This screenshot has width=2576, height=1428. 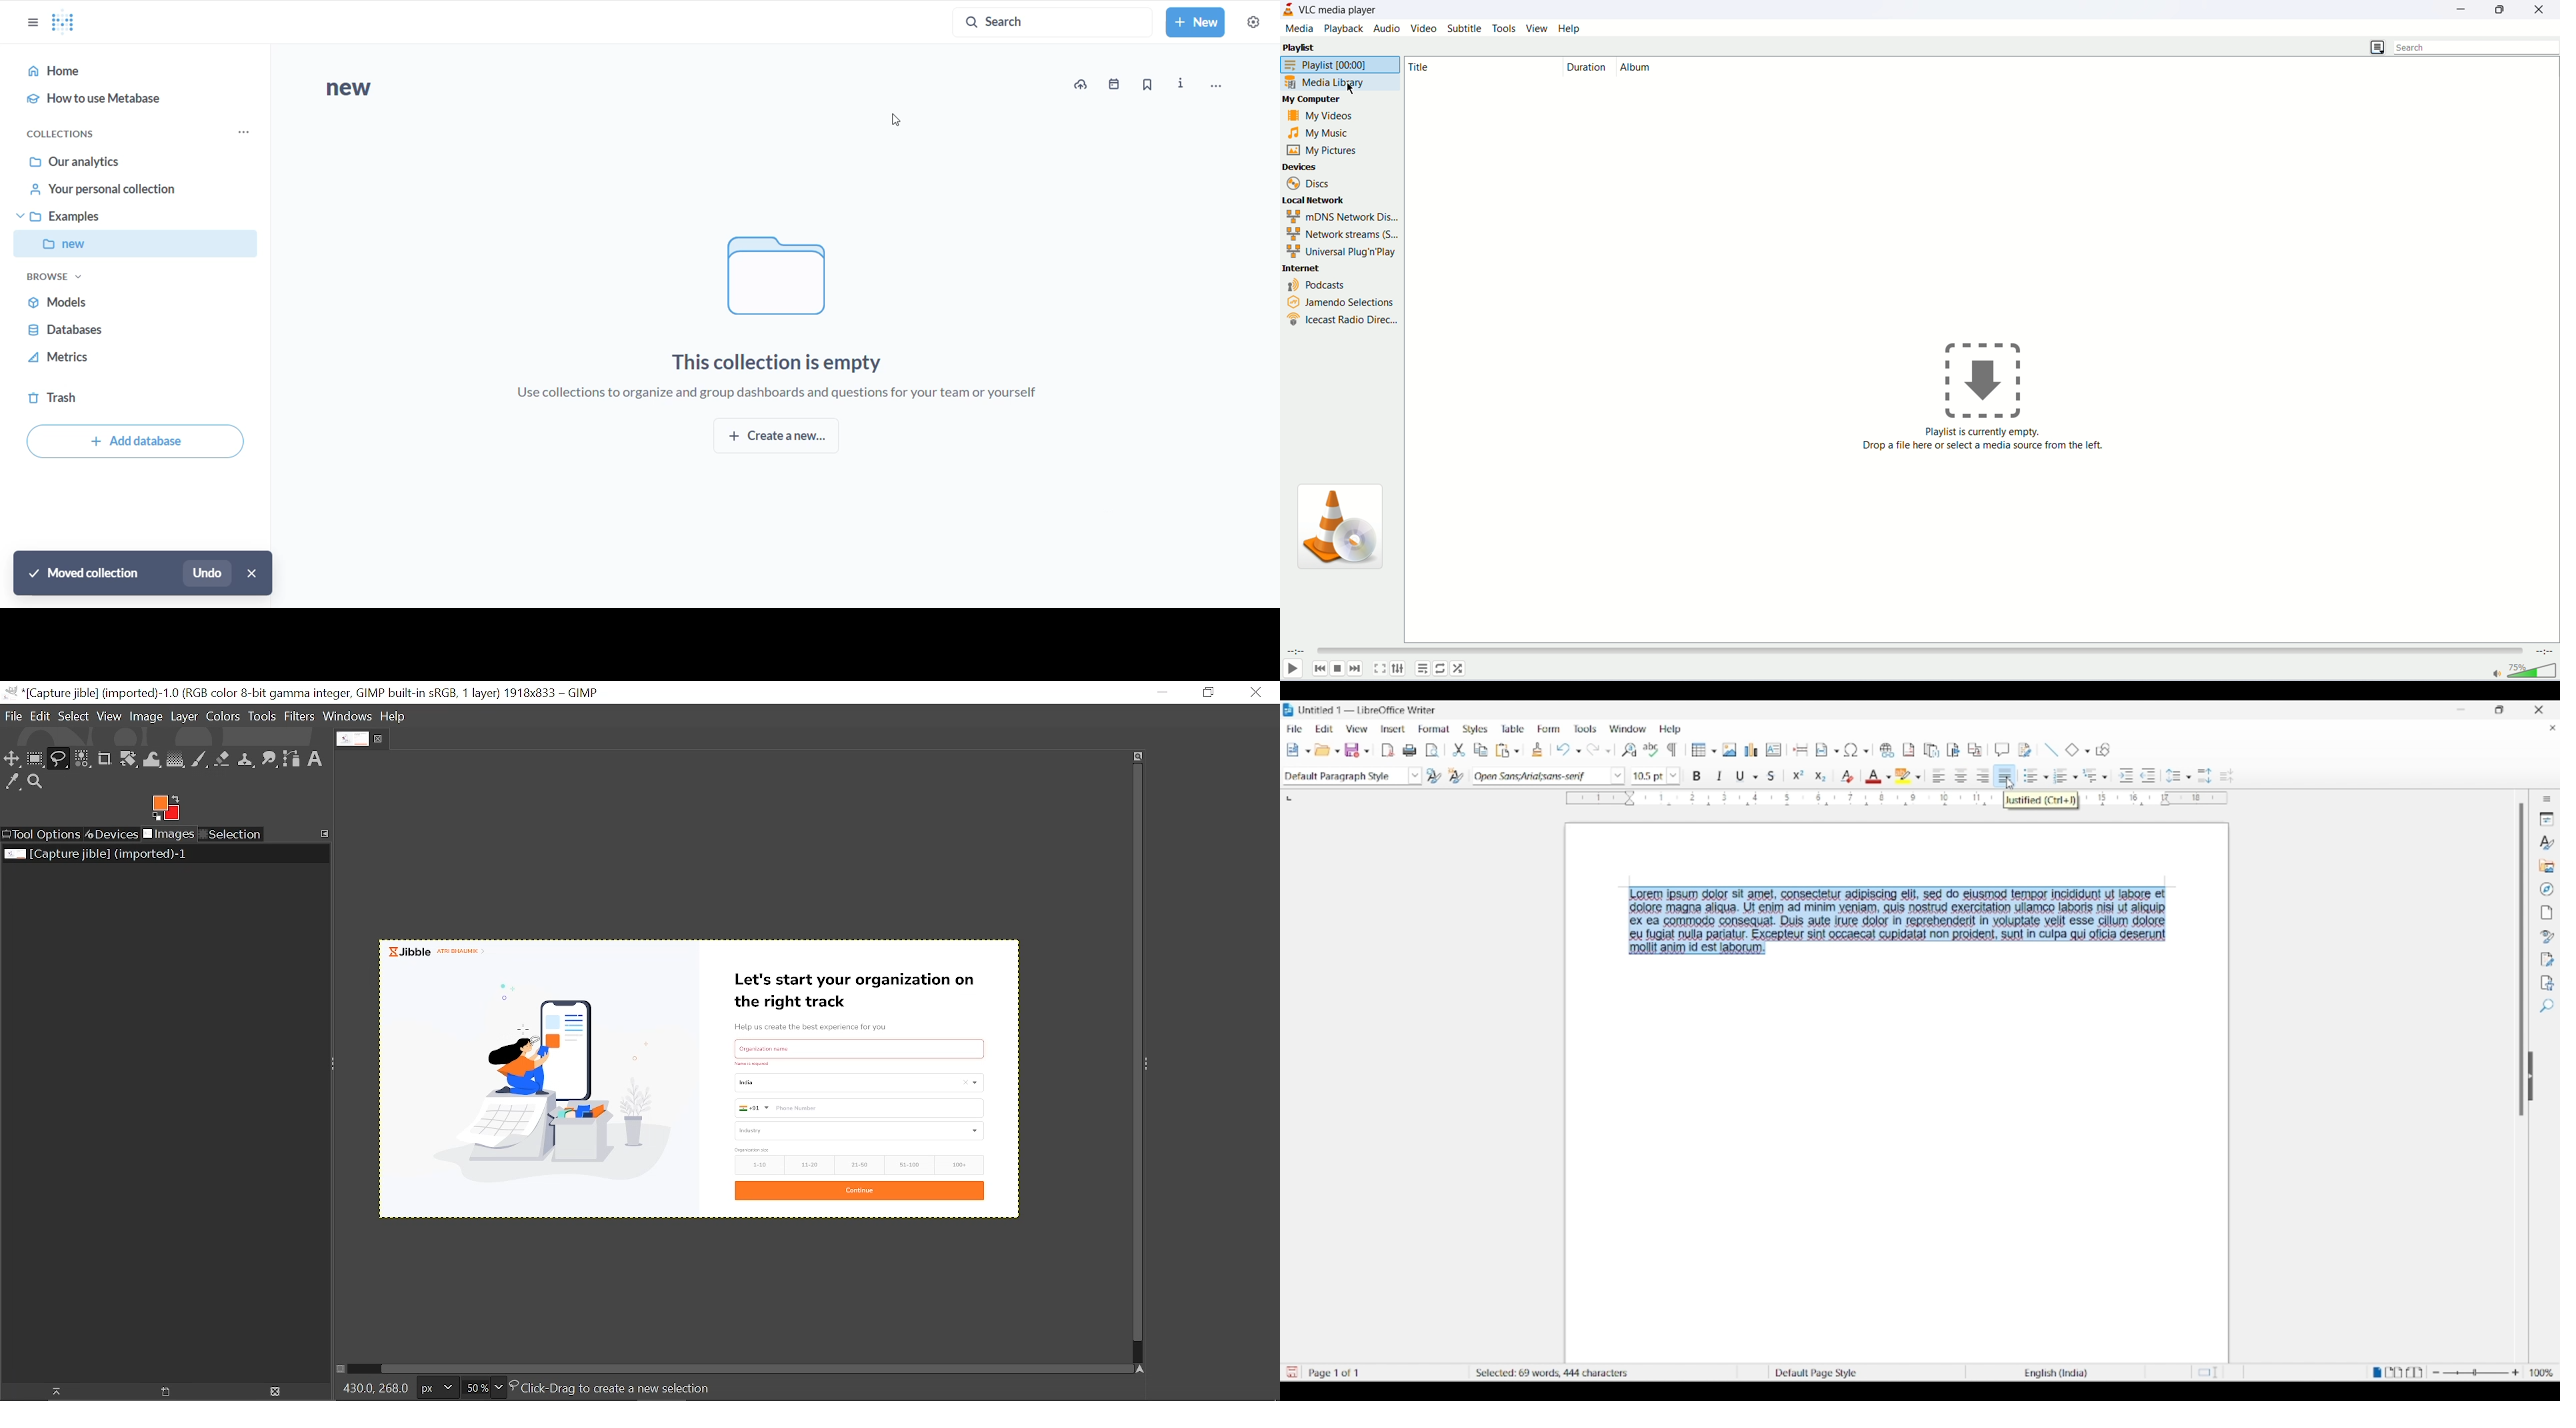 I want to click on Lorem ipsum dolor sit ames, consectetur agipiscing elif, sed do eiusmod tempor incigidunt uf labore et
dolore magna aliqua. Ut enim ad minim veniam, quis nostrud exercitation ullameo labors nisi ut aliquip
ex ea commodo consequat. Duis aute irre dolor in reprehendexi! in yoluptate velit esse cillum dolore
eu fugiat nulla pariatur. Excepleur sint occaecal cupidatal non projdent, sunt in culpa qui oficia deserunt

mollit anim id est laborum., so click(x=1906, y=923).